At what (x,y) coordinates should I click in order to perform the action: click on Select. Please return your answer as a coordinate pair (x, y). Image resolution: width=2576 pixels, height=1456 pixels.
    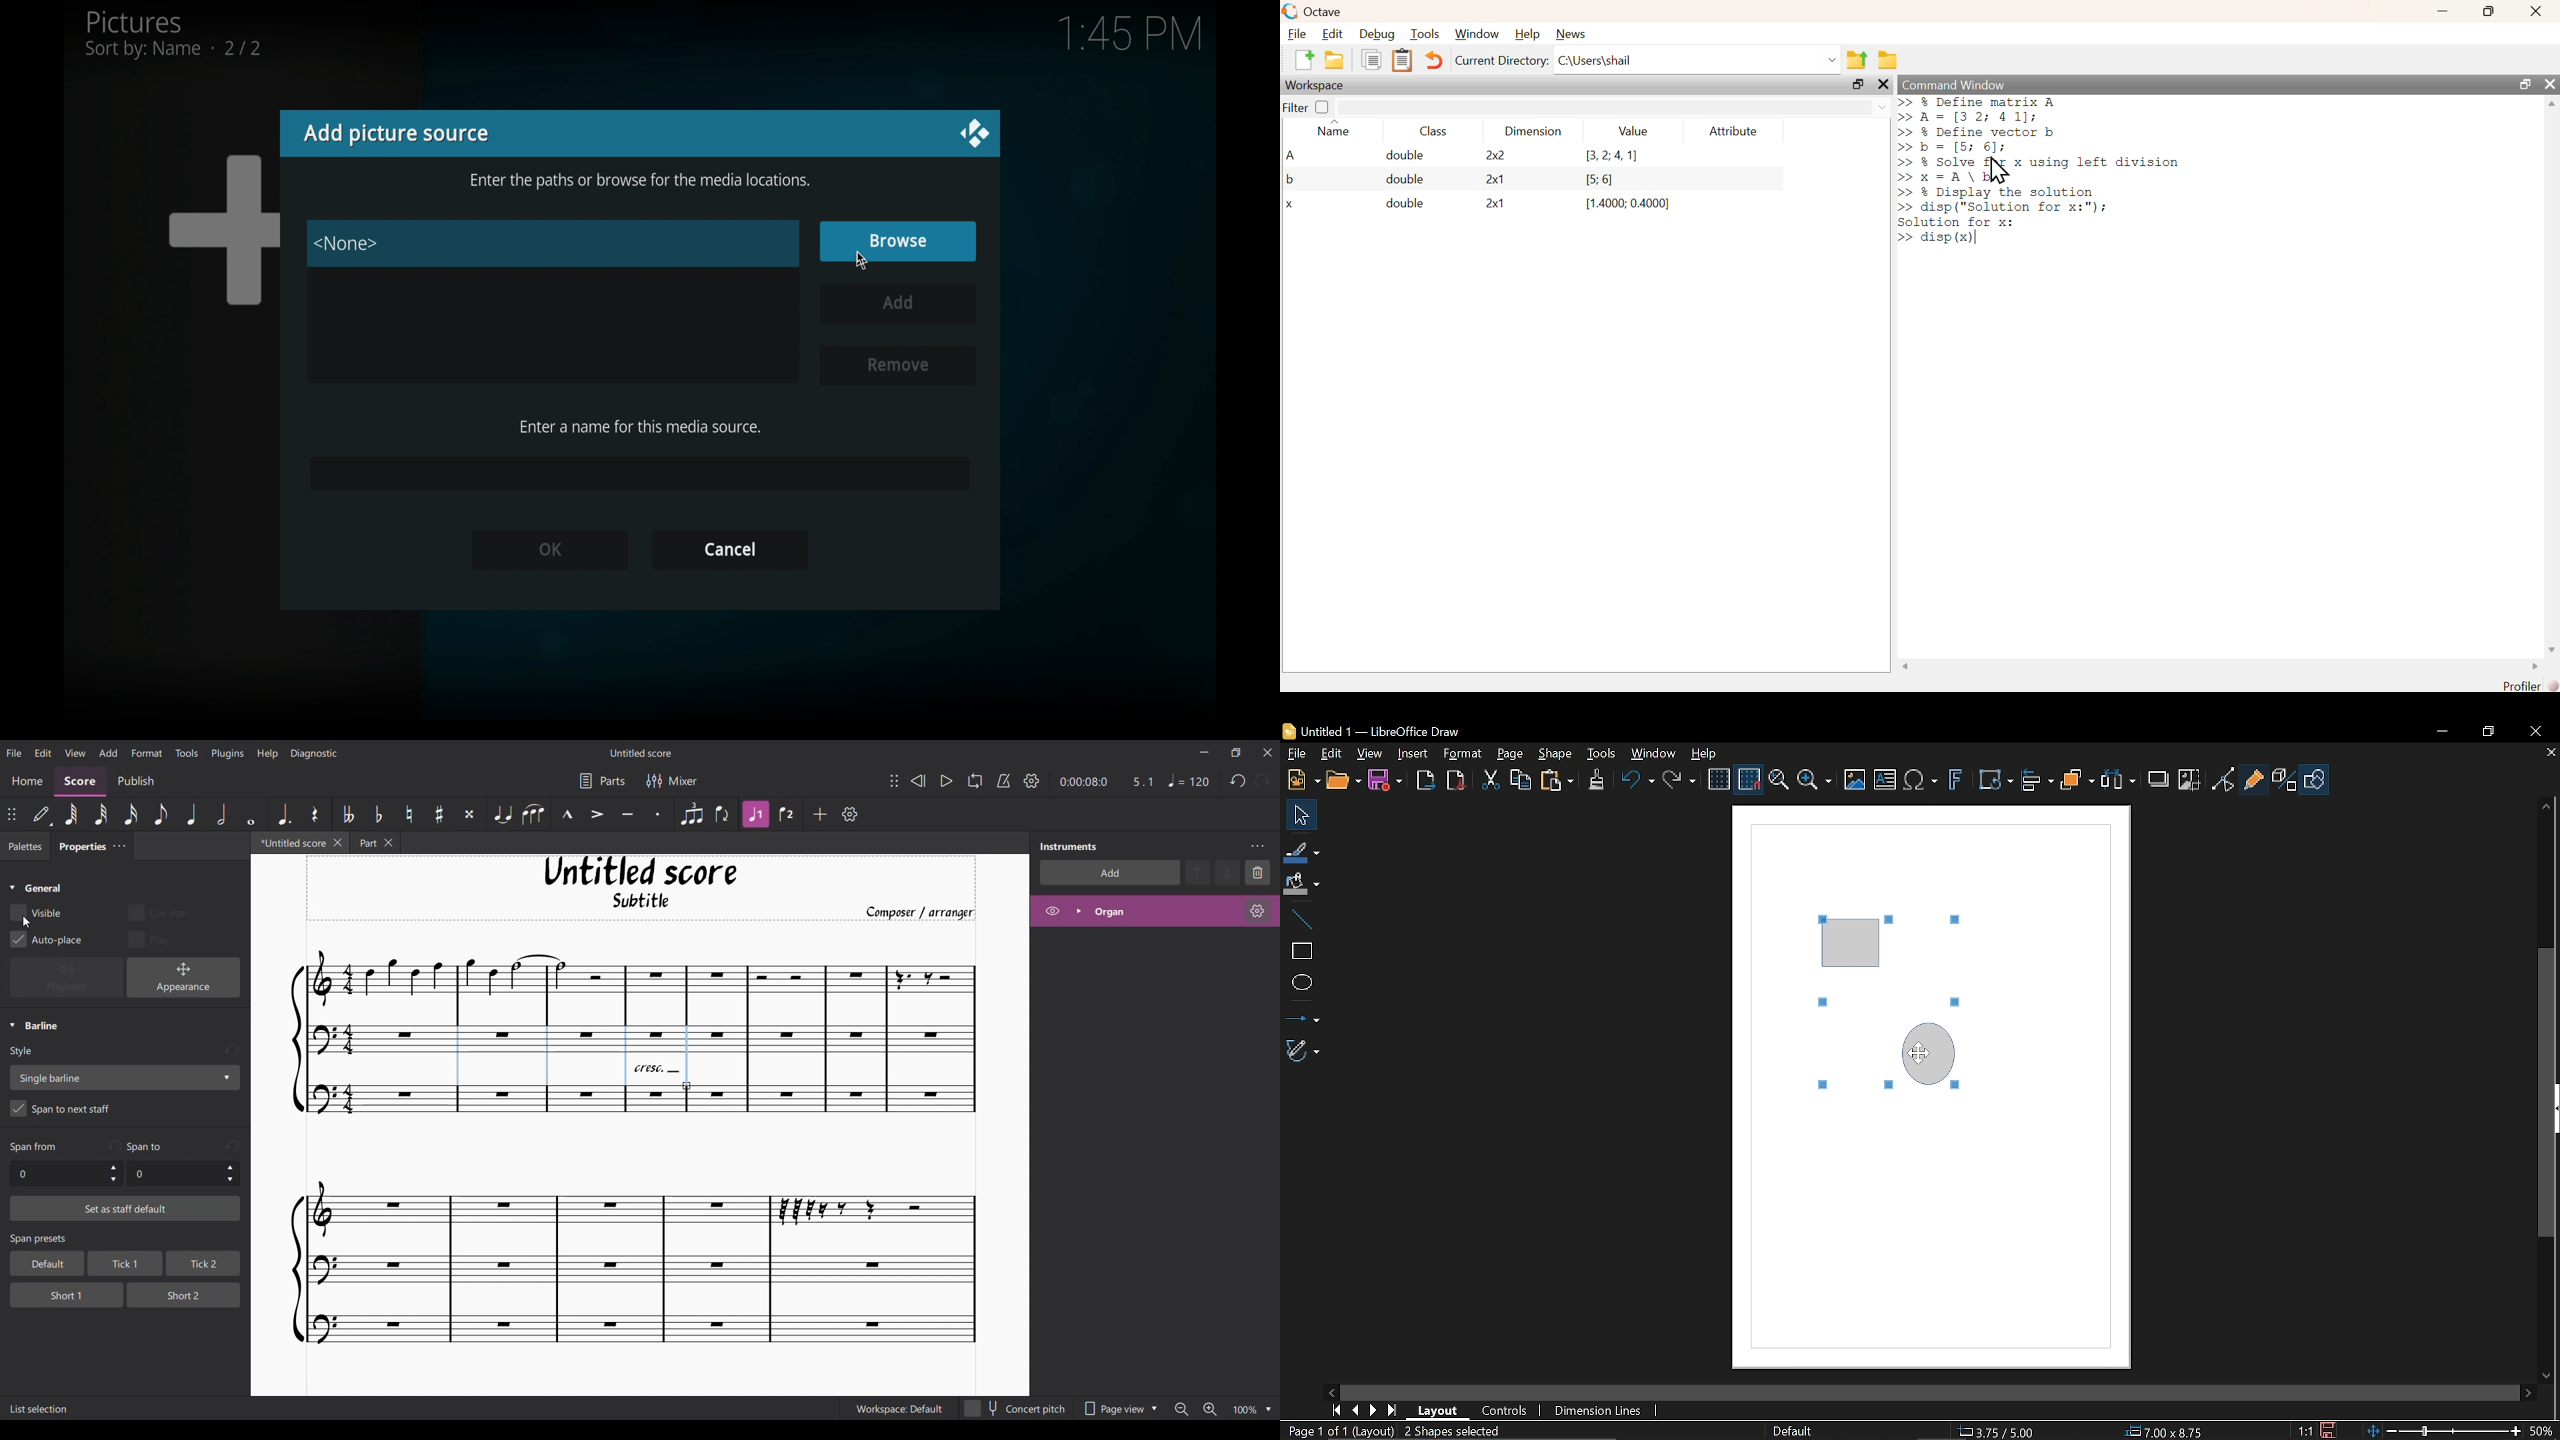
    Looking at the image, I should click on (1297, 813).